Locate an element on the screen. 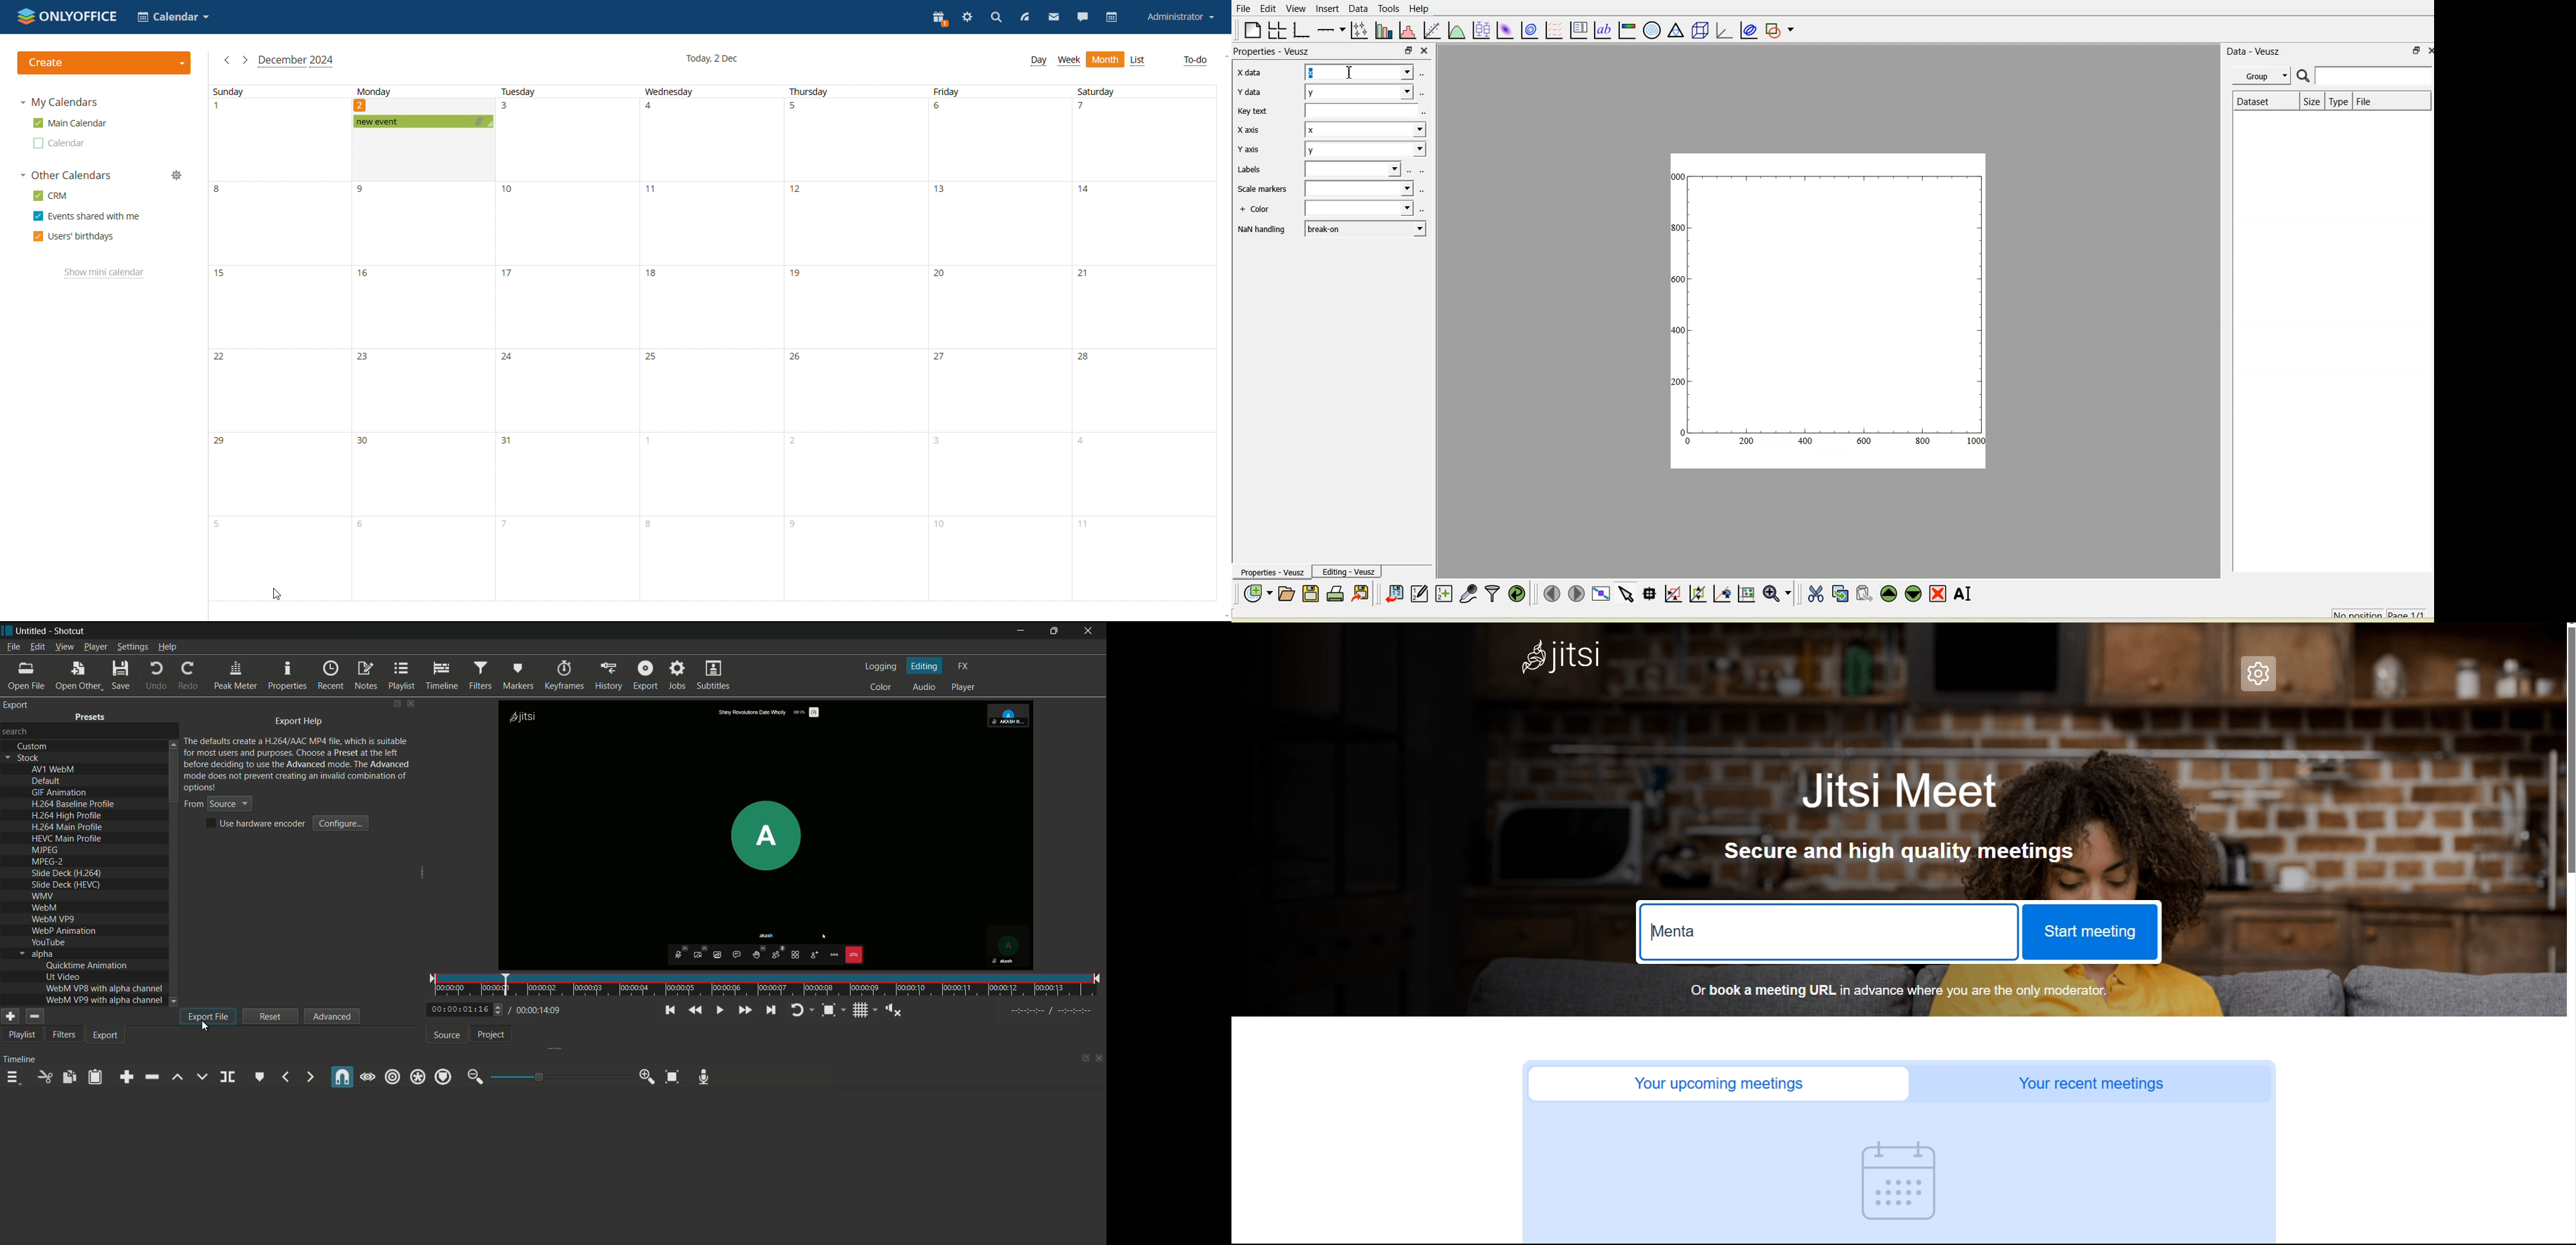 Image resolution: width=2576 pixels, height=1260 pixels. next marker is located at coordinates (309, 1077).